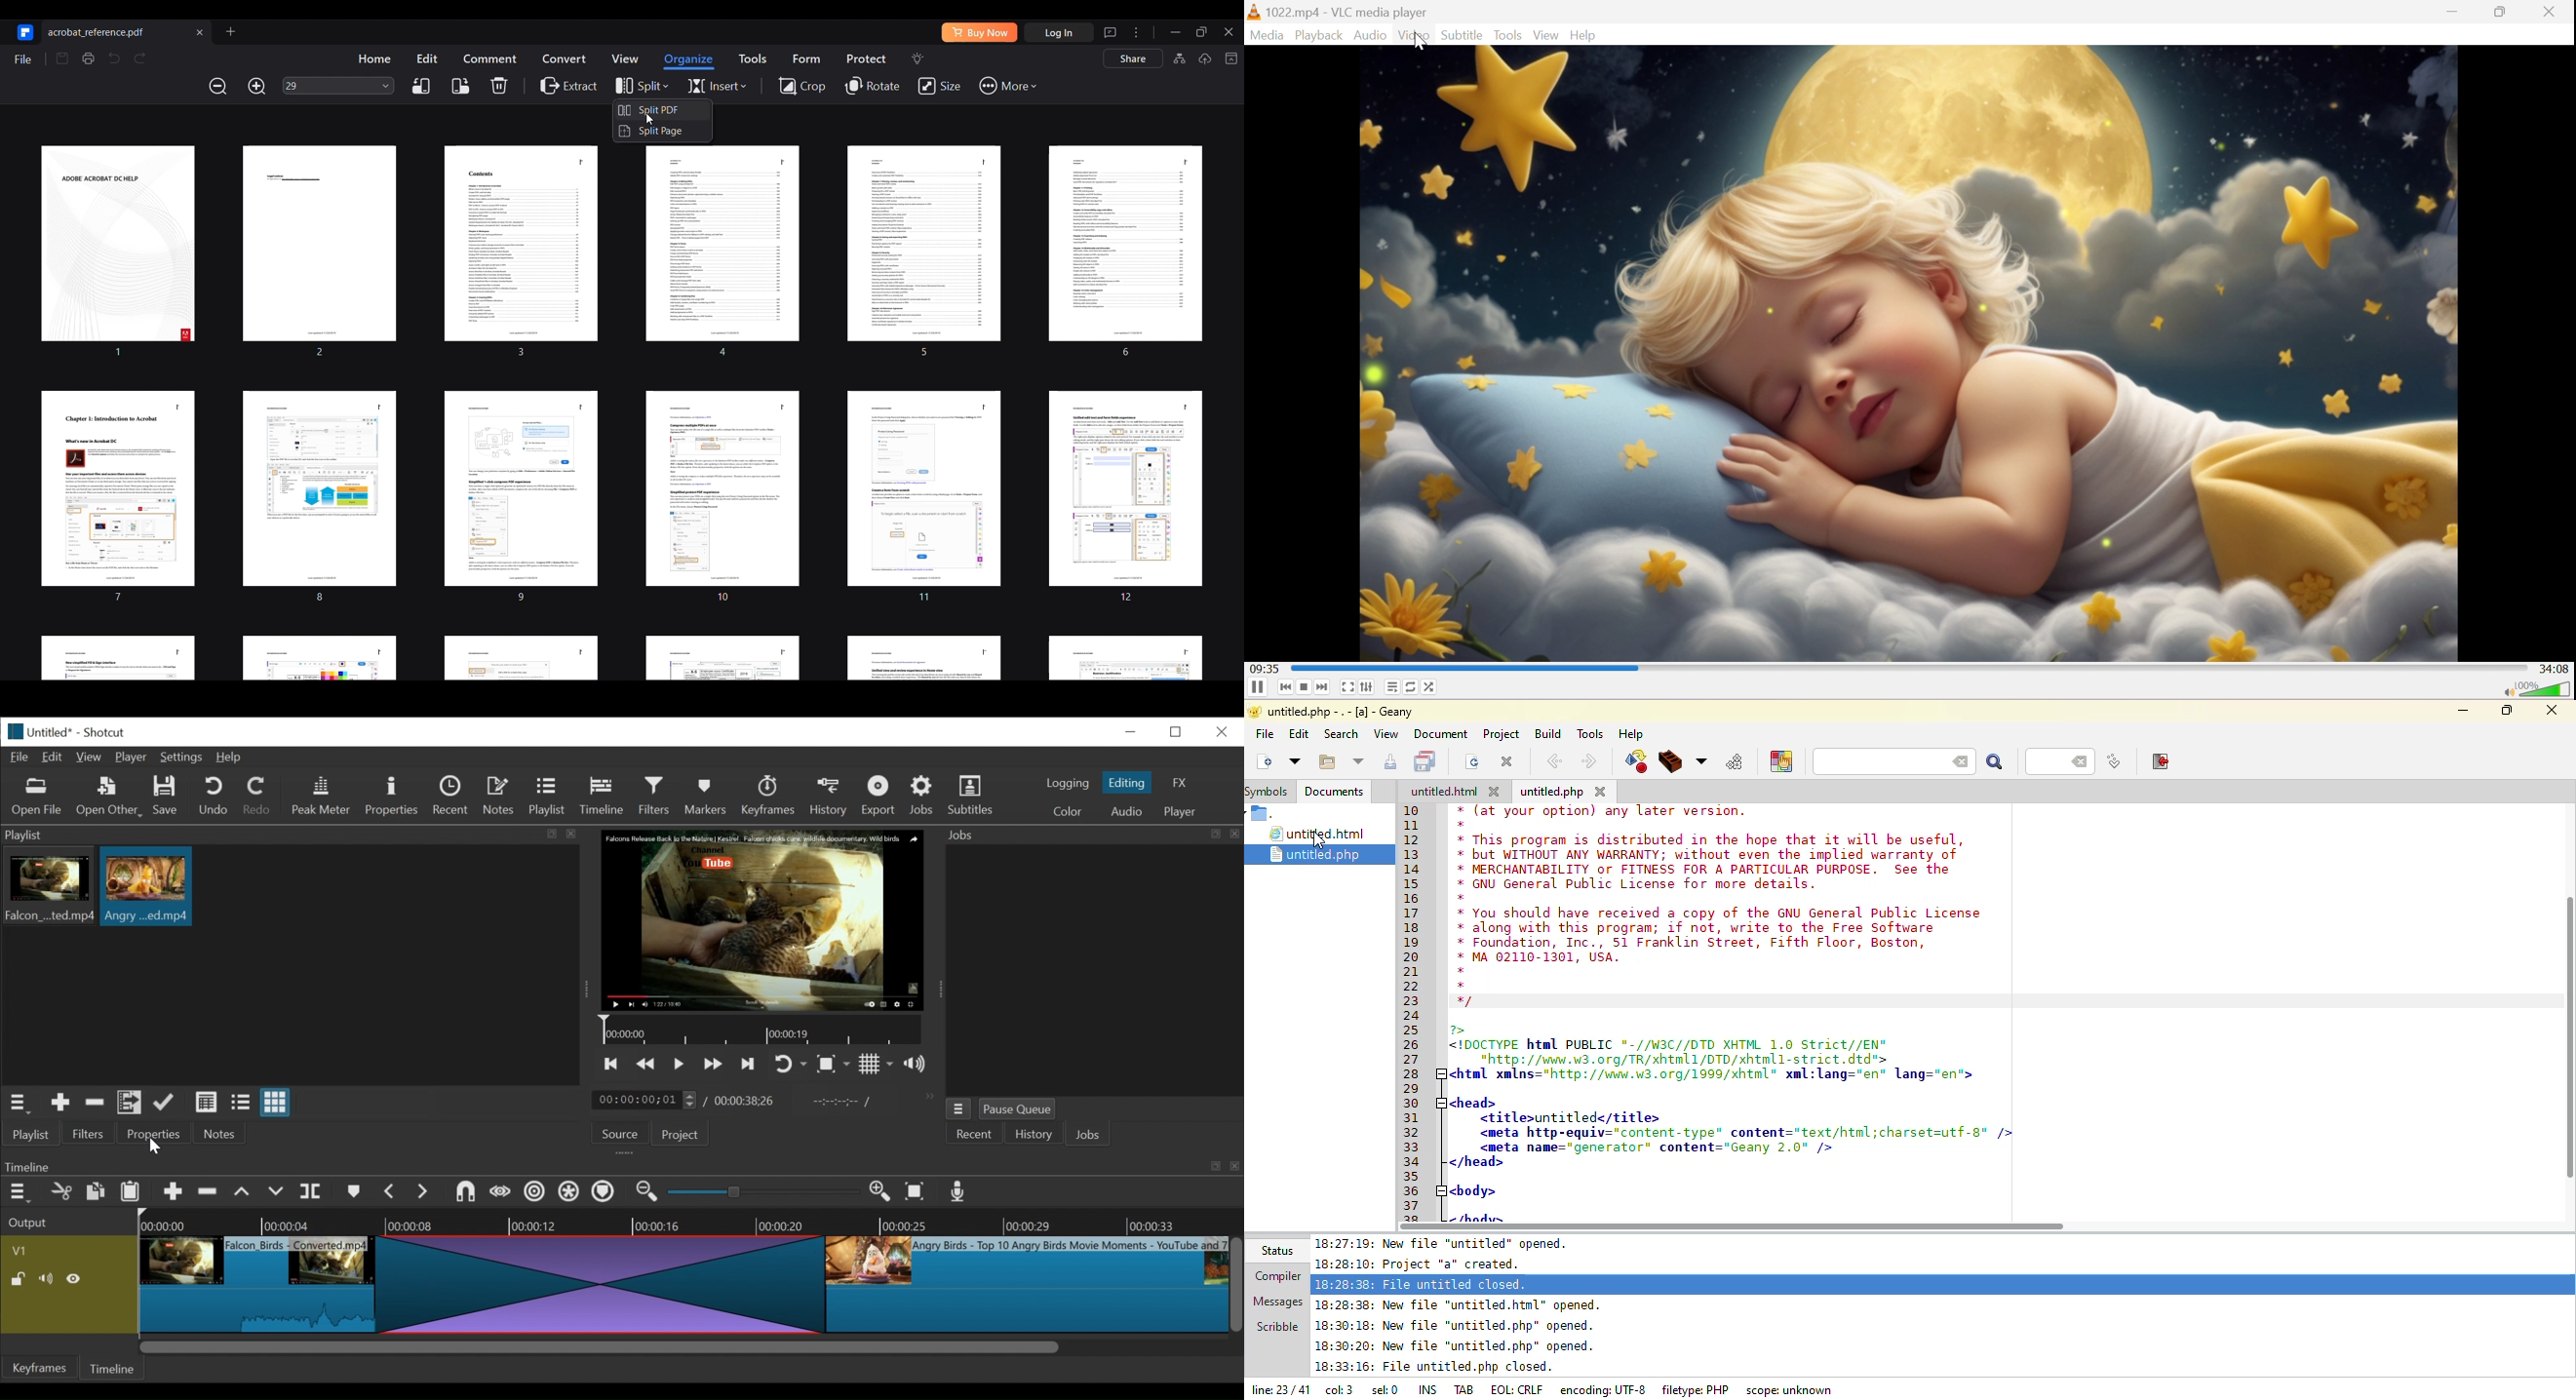 Image resolution: width=2576 pixels, height=1400 pixels. I want to click on Mute, so click(49, 1279).